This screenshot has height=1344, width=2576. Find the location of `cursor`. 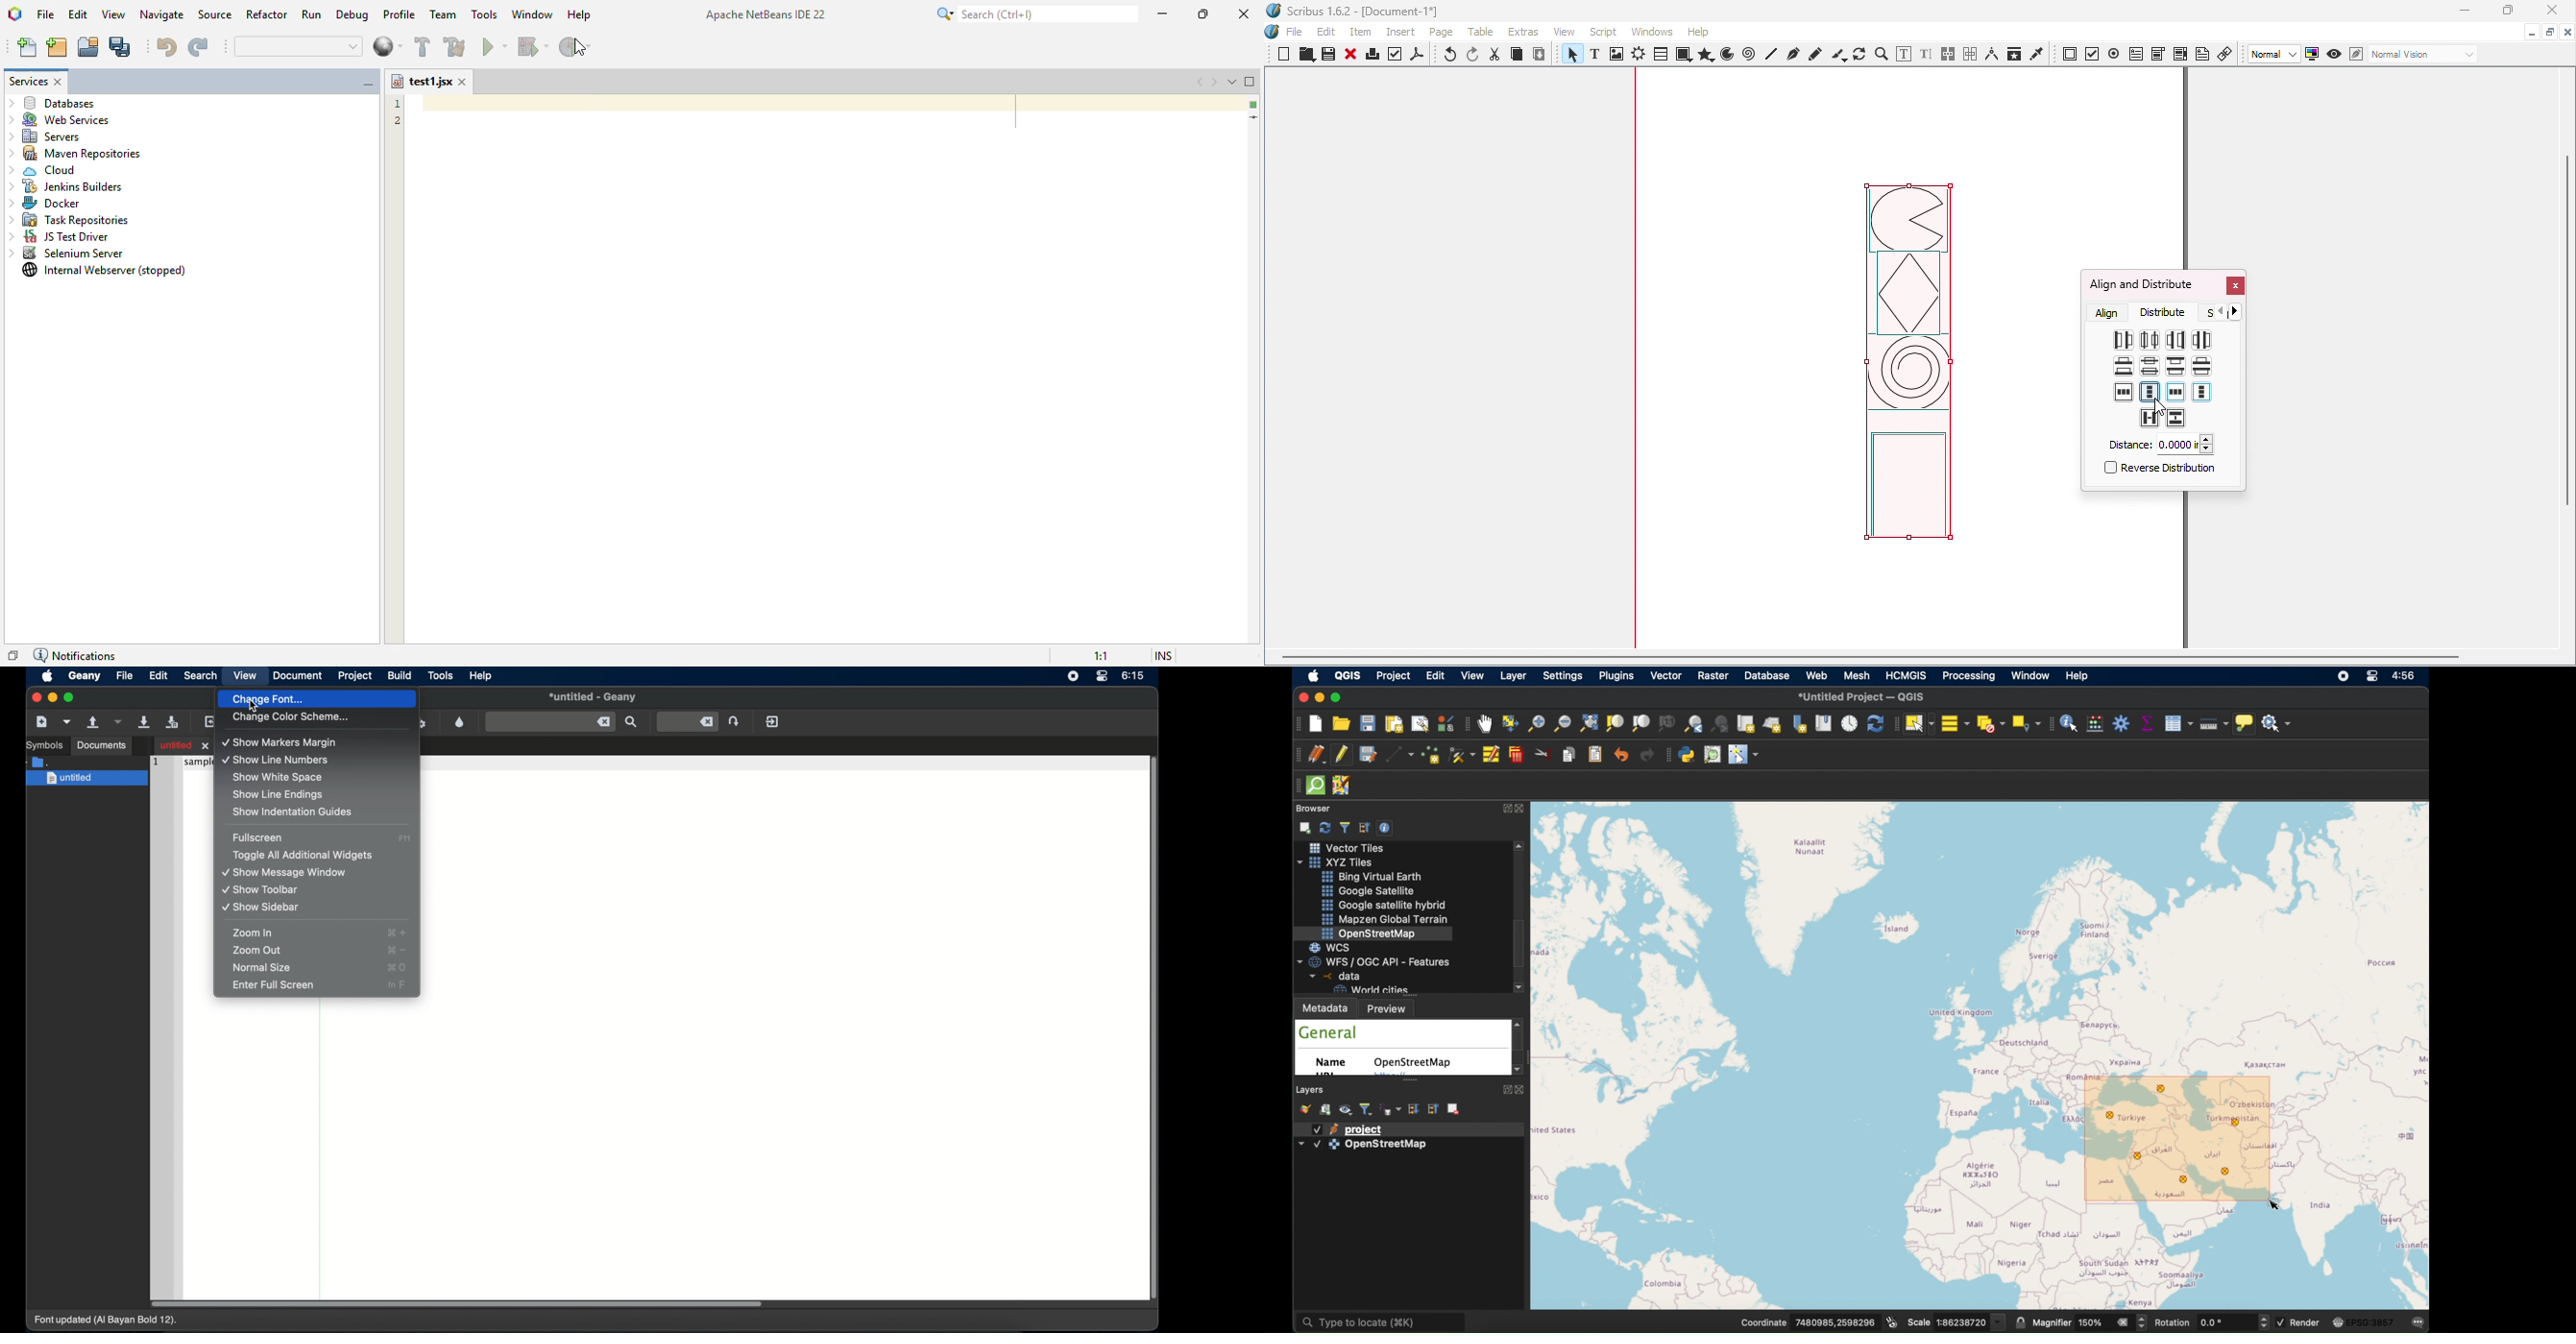

cursor is located at coordinates (2277, 1205).